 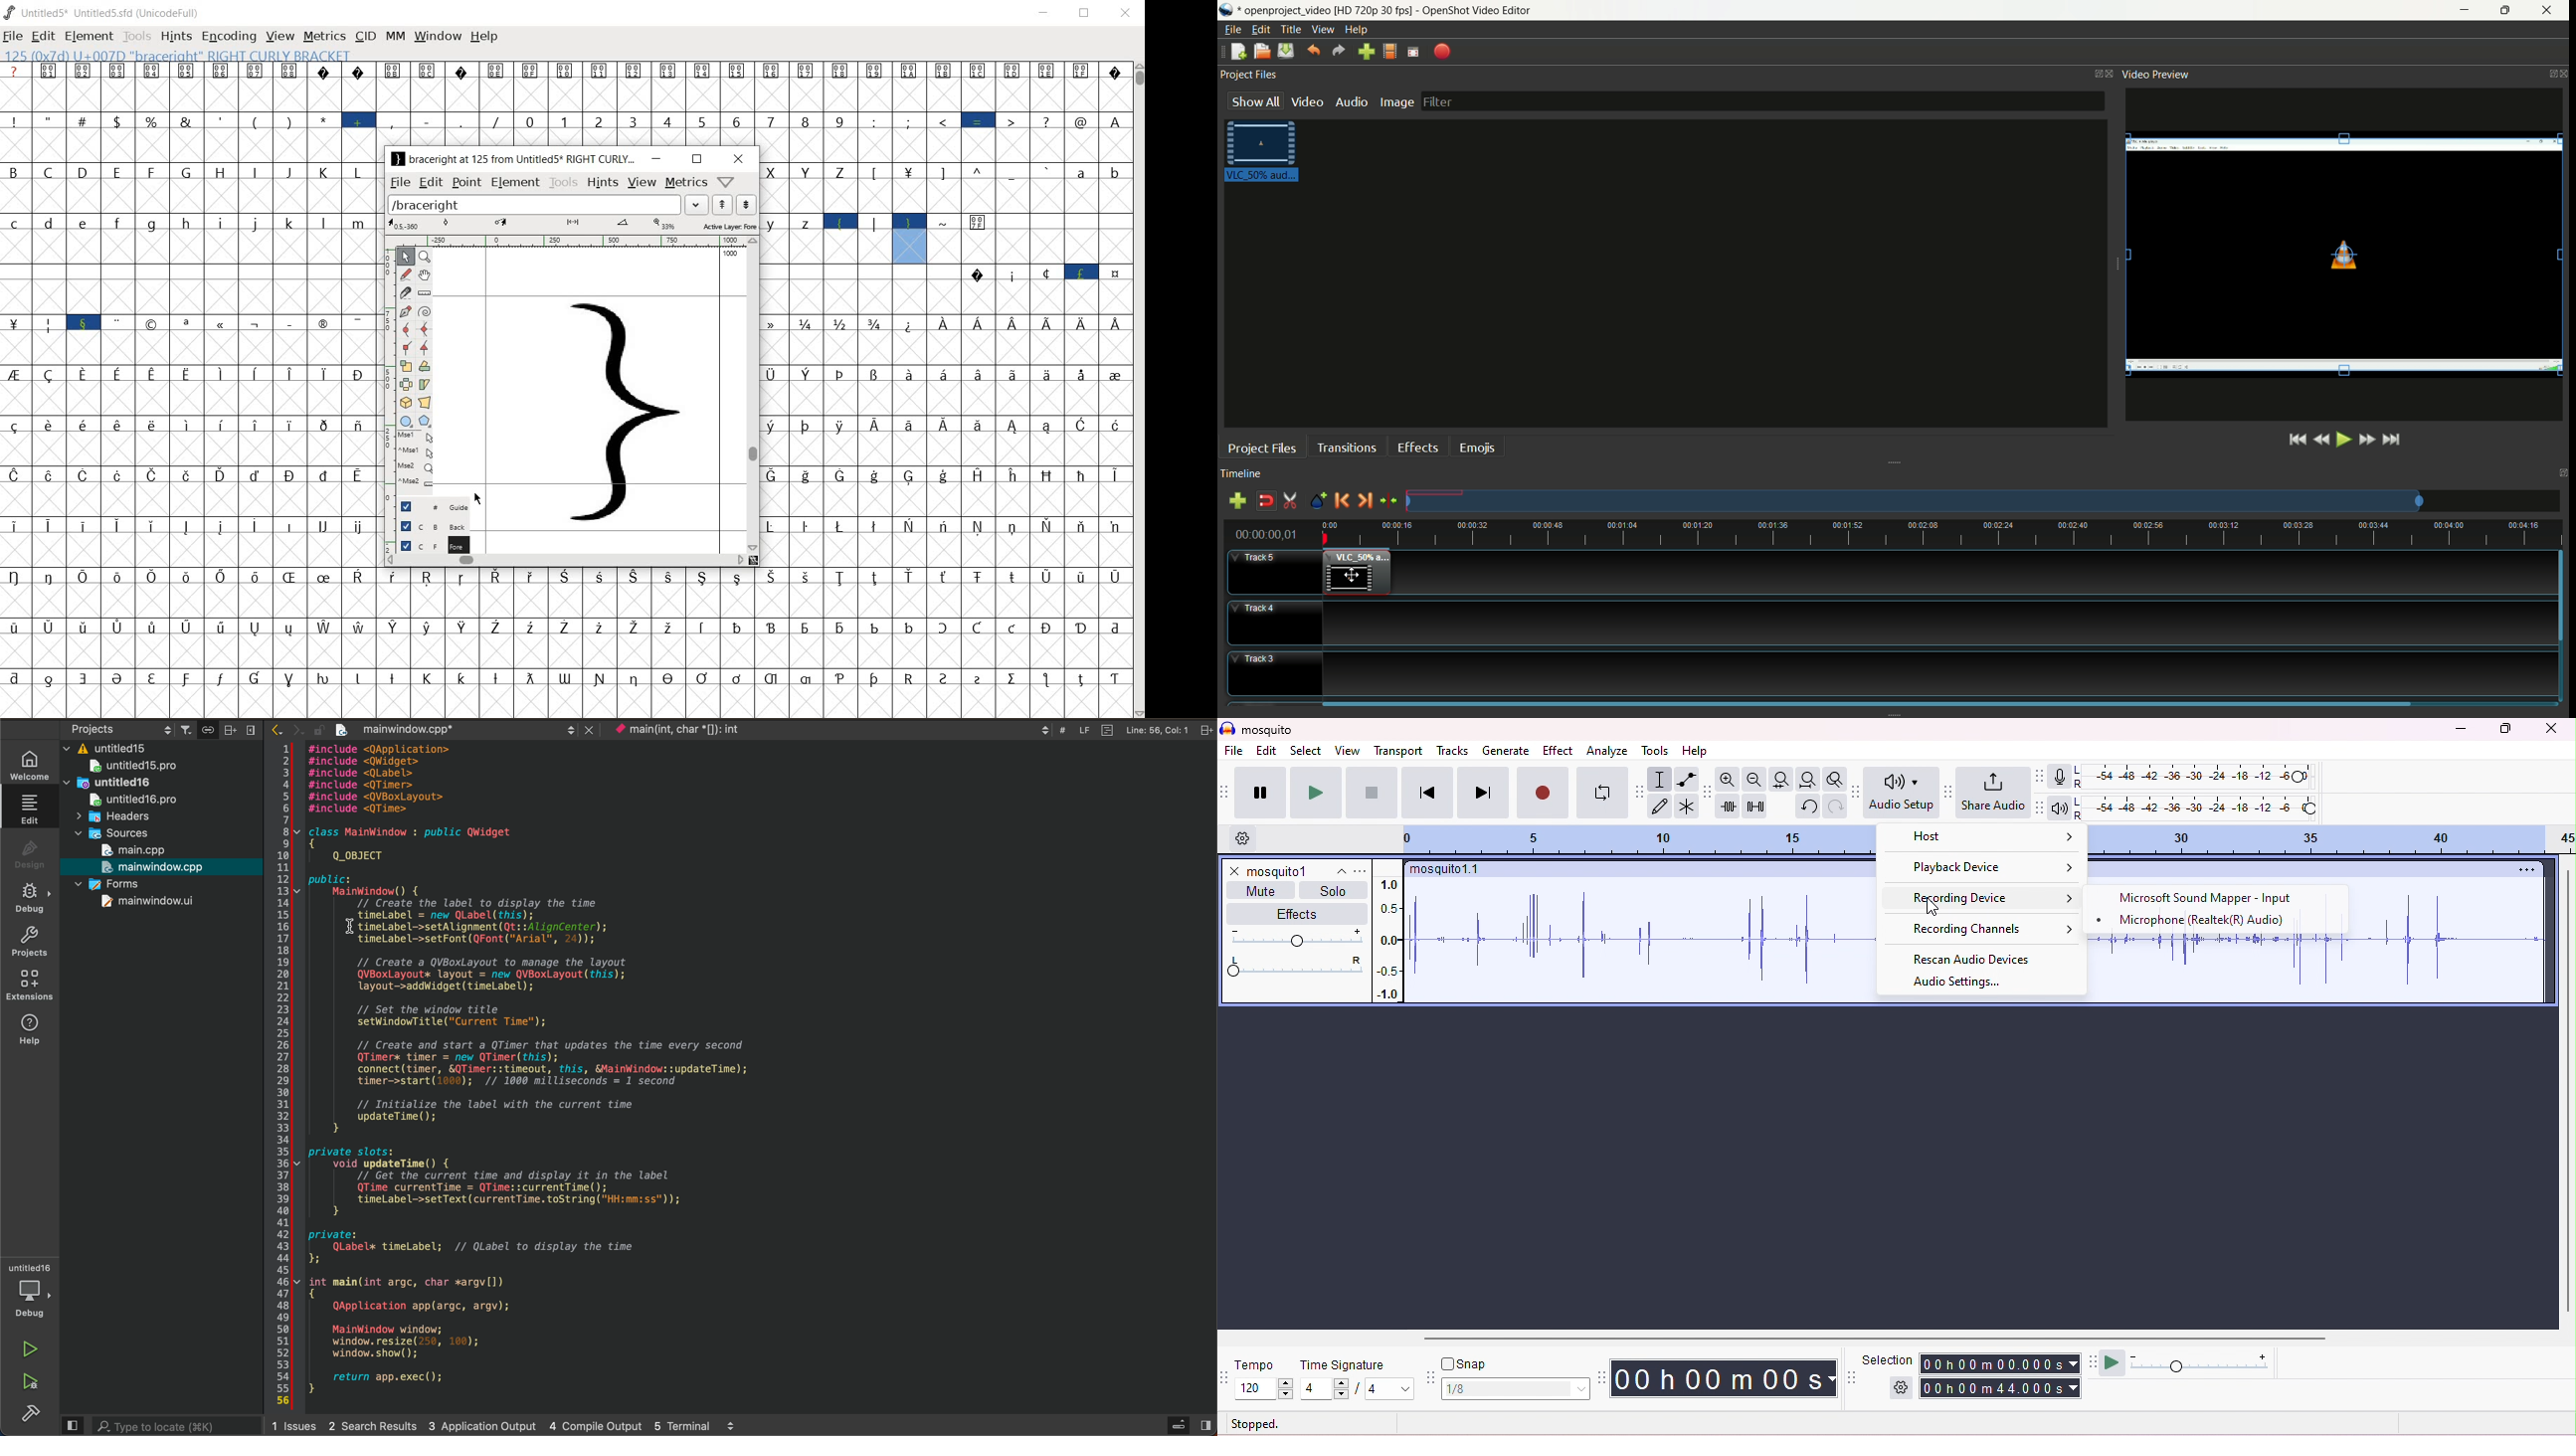 What do you see at coordinates (124, 801) in the screenshot?
I see `untitled16.pro` at bounding box center [124, 801].